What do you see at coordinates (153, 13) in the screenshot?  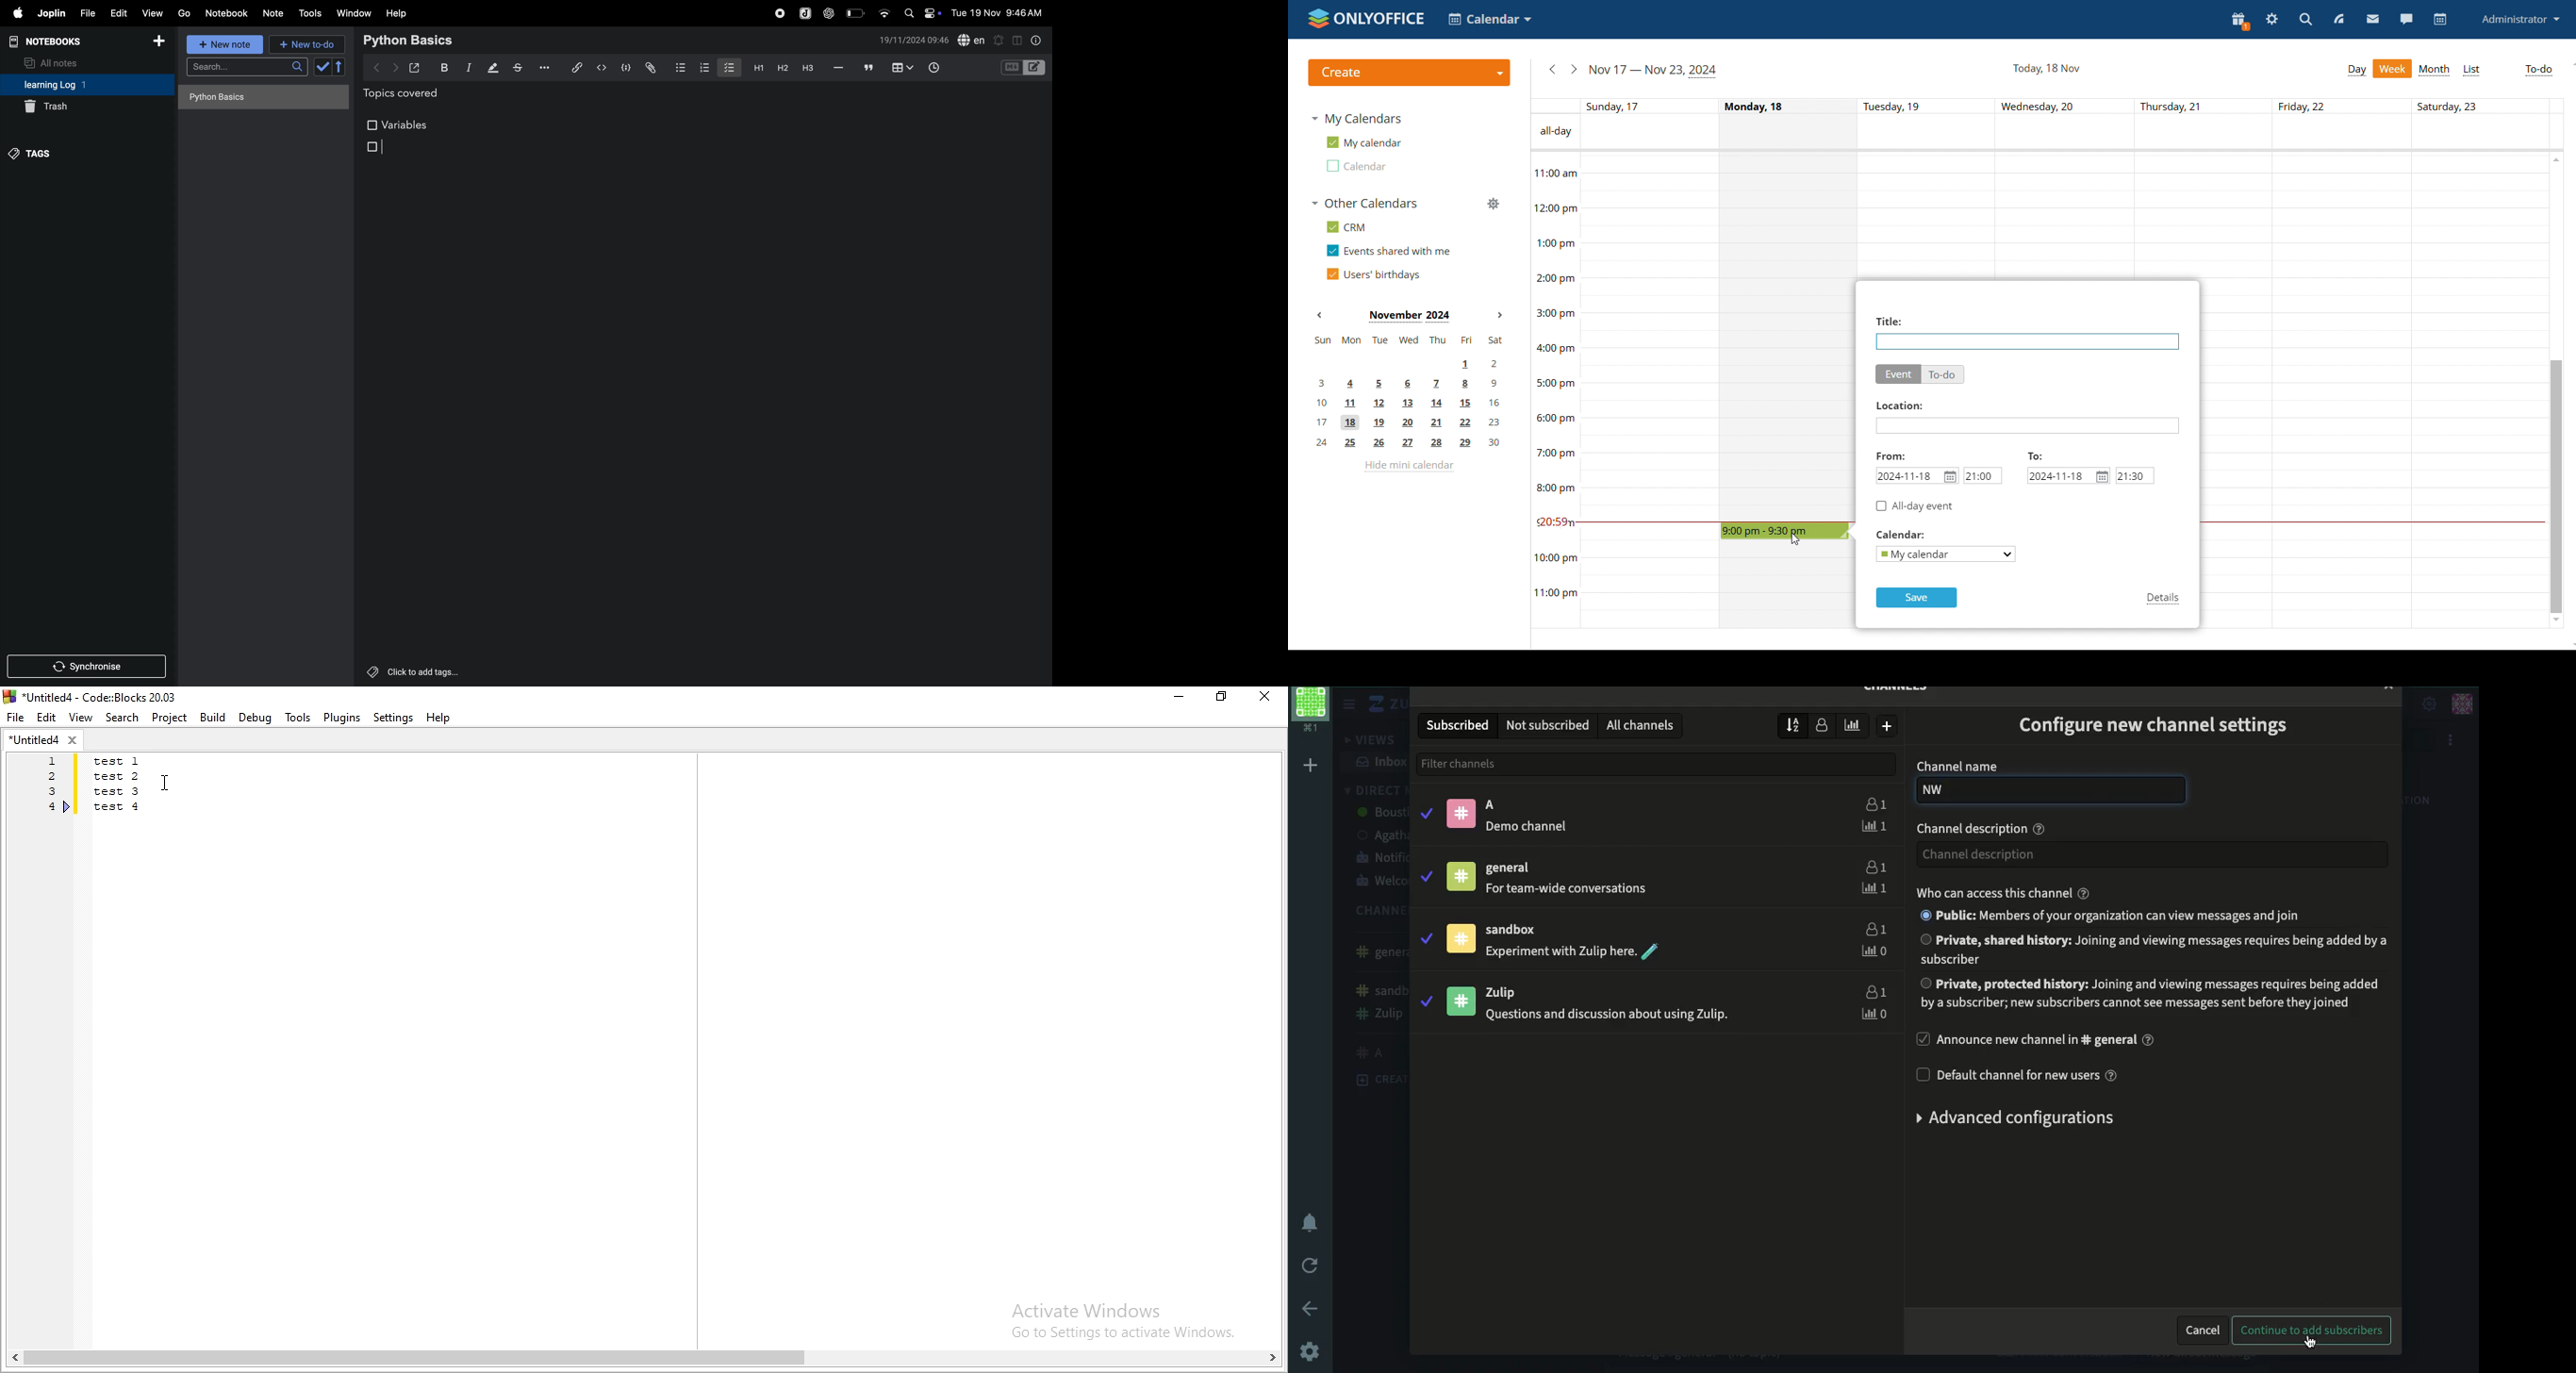 I see `view` at bounding box center [153, 13].